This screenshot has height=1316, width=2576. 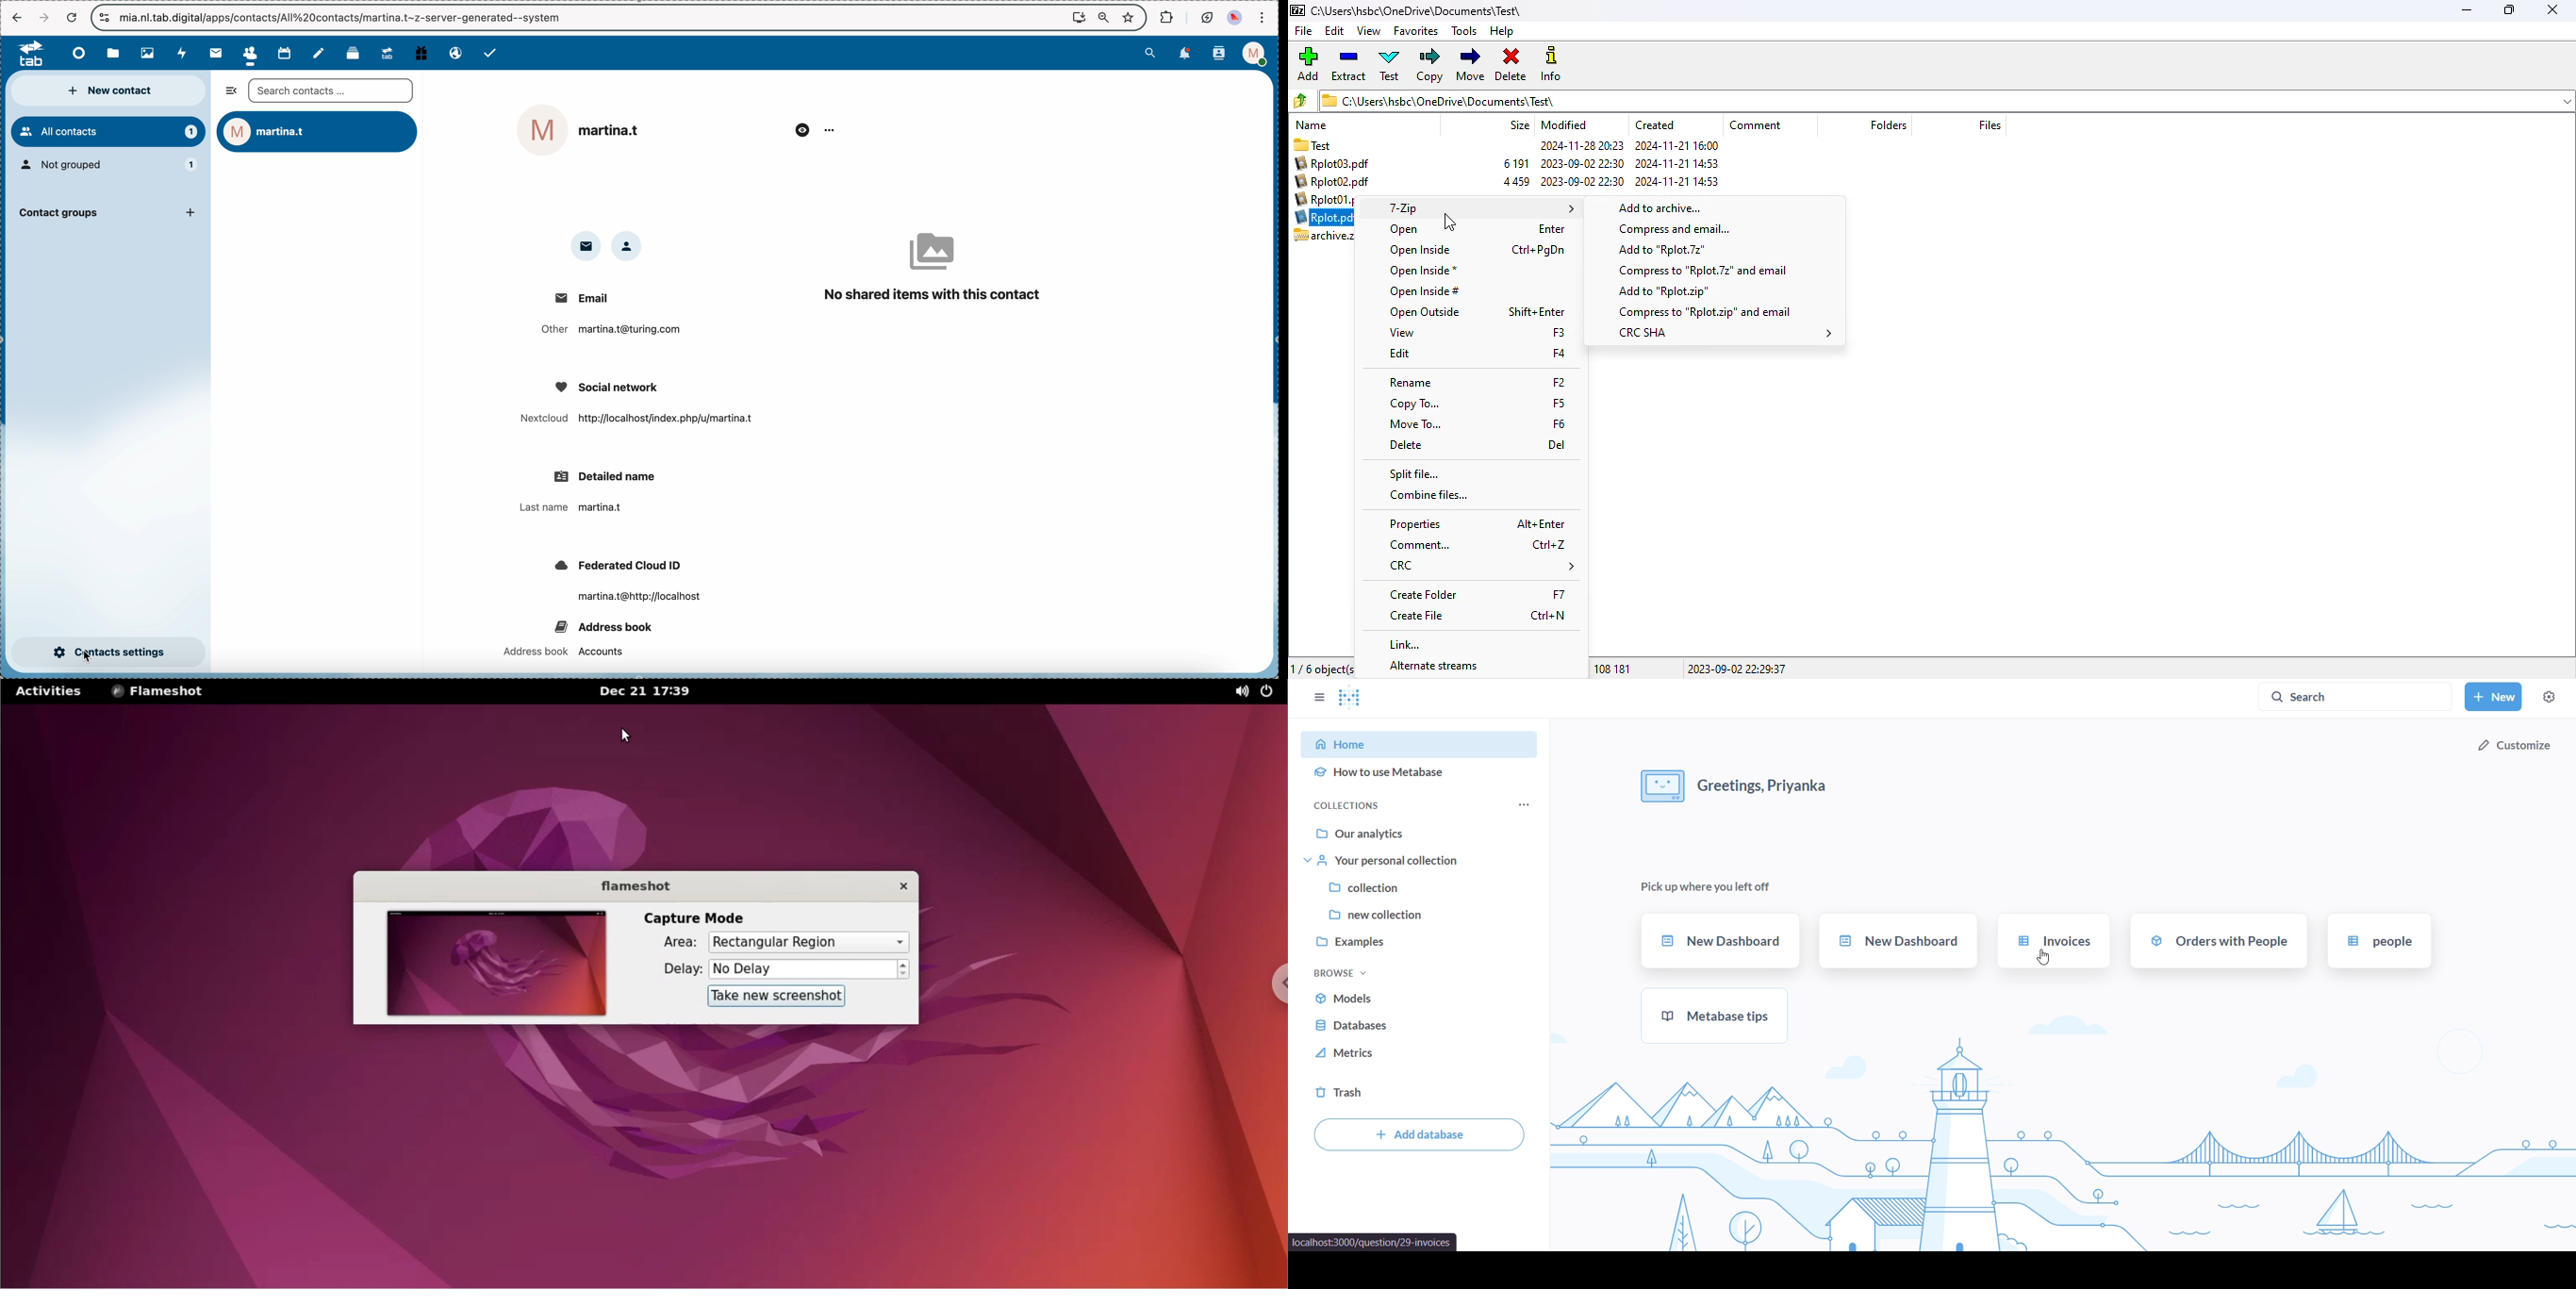 I want to click on home, so click(x=1421, y=745).